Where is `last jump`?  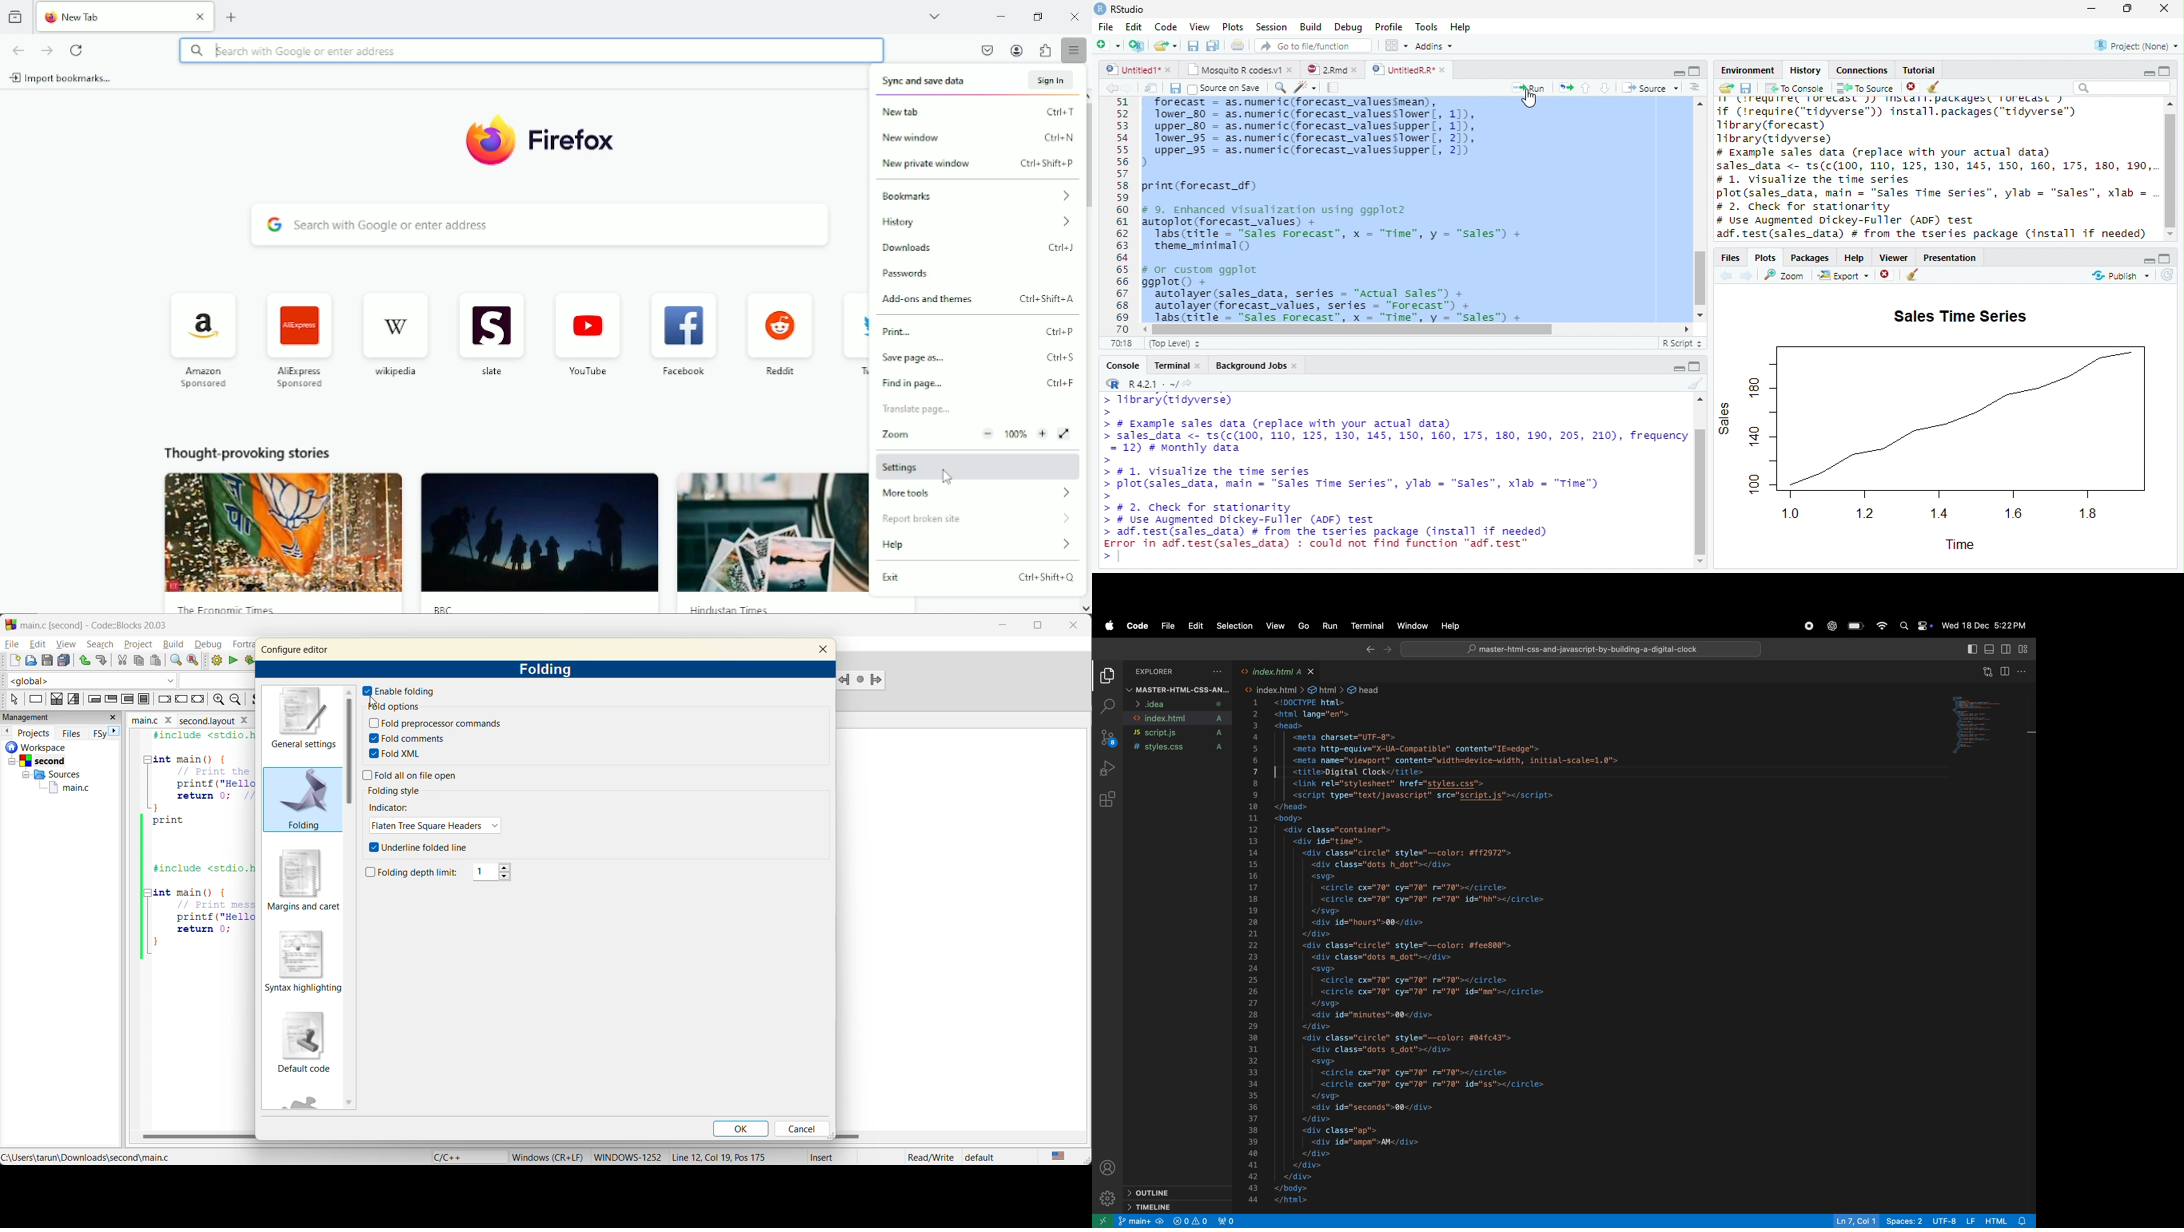
last jump is located at coordinates (859, 677).